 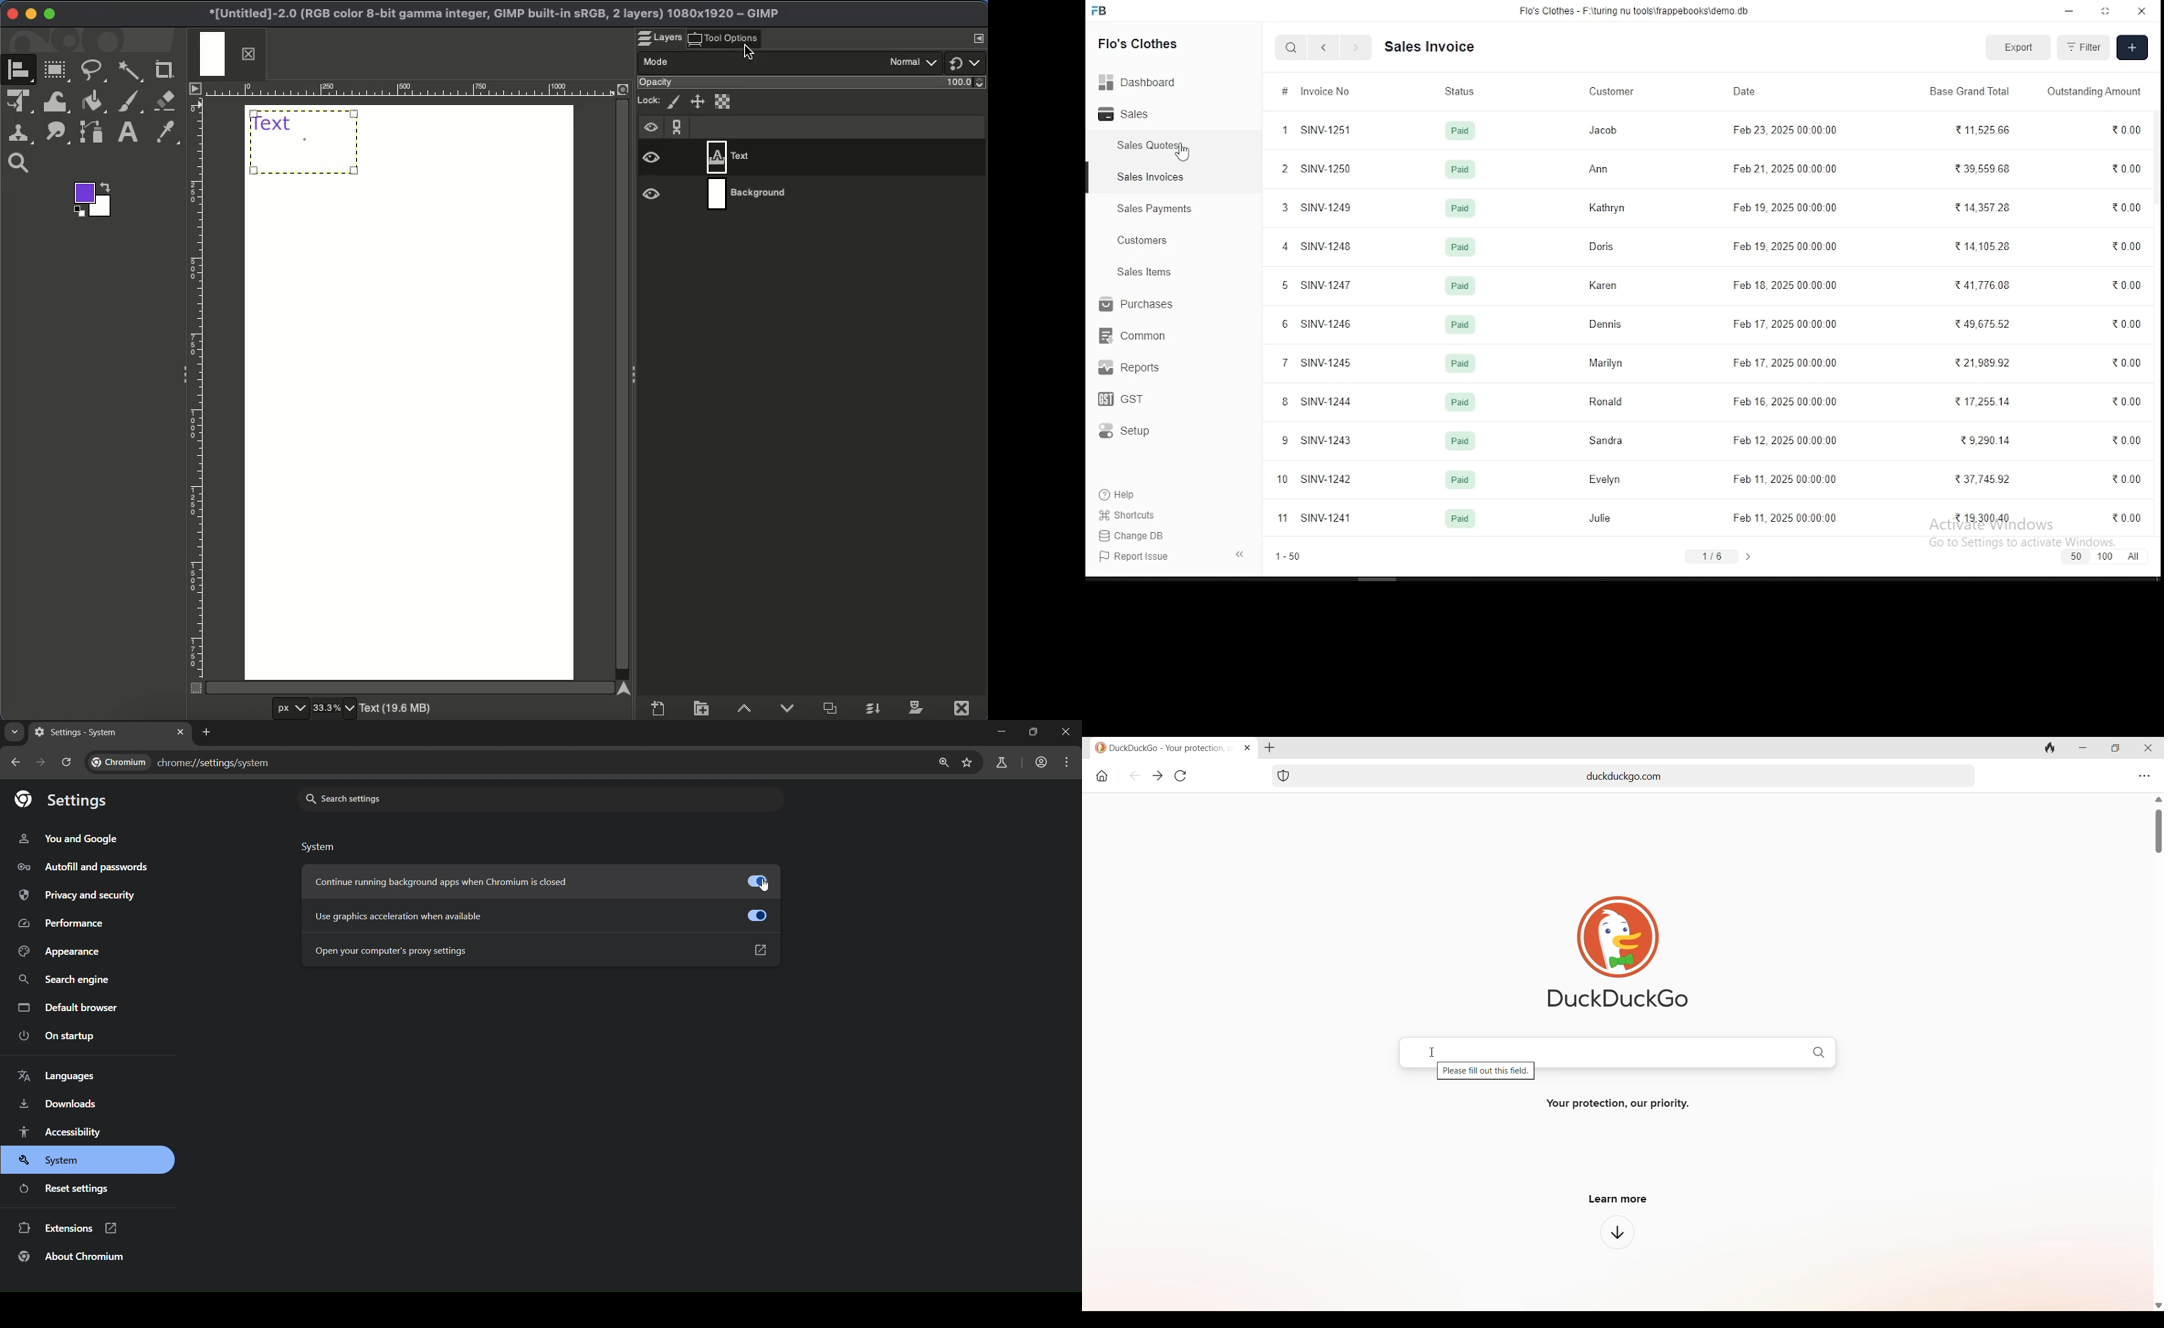 I want to click on ales items, so click(x=1148, y=273).